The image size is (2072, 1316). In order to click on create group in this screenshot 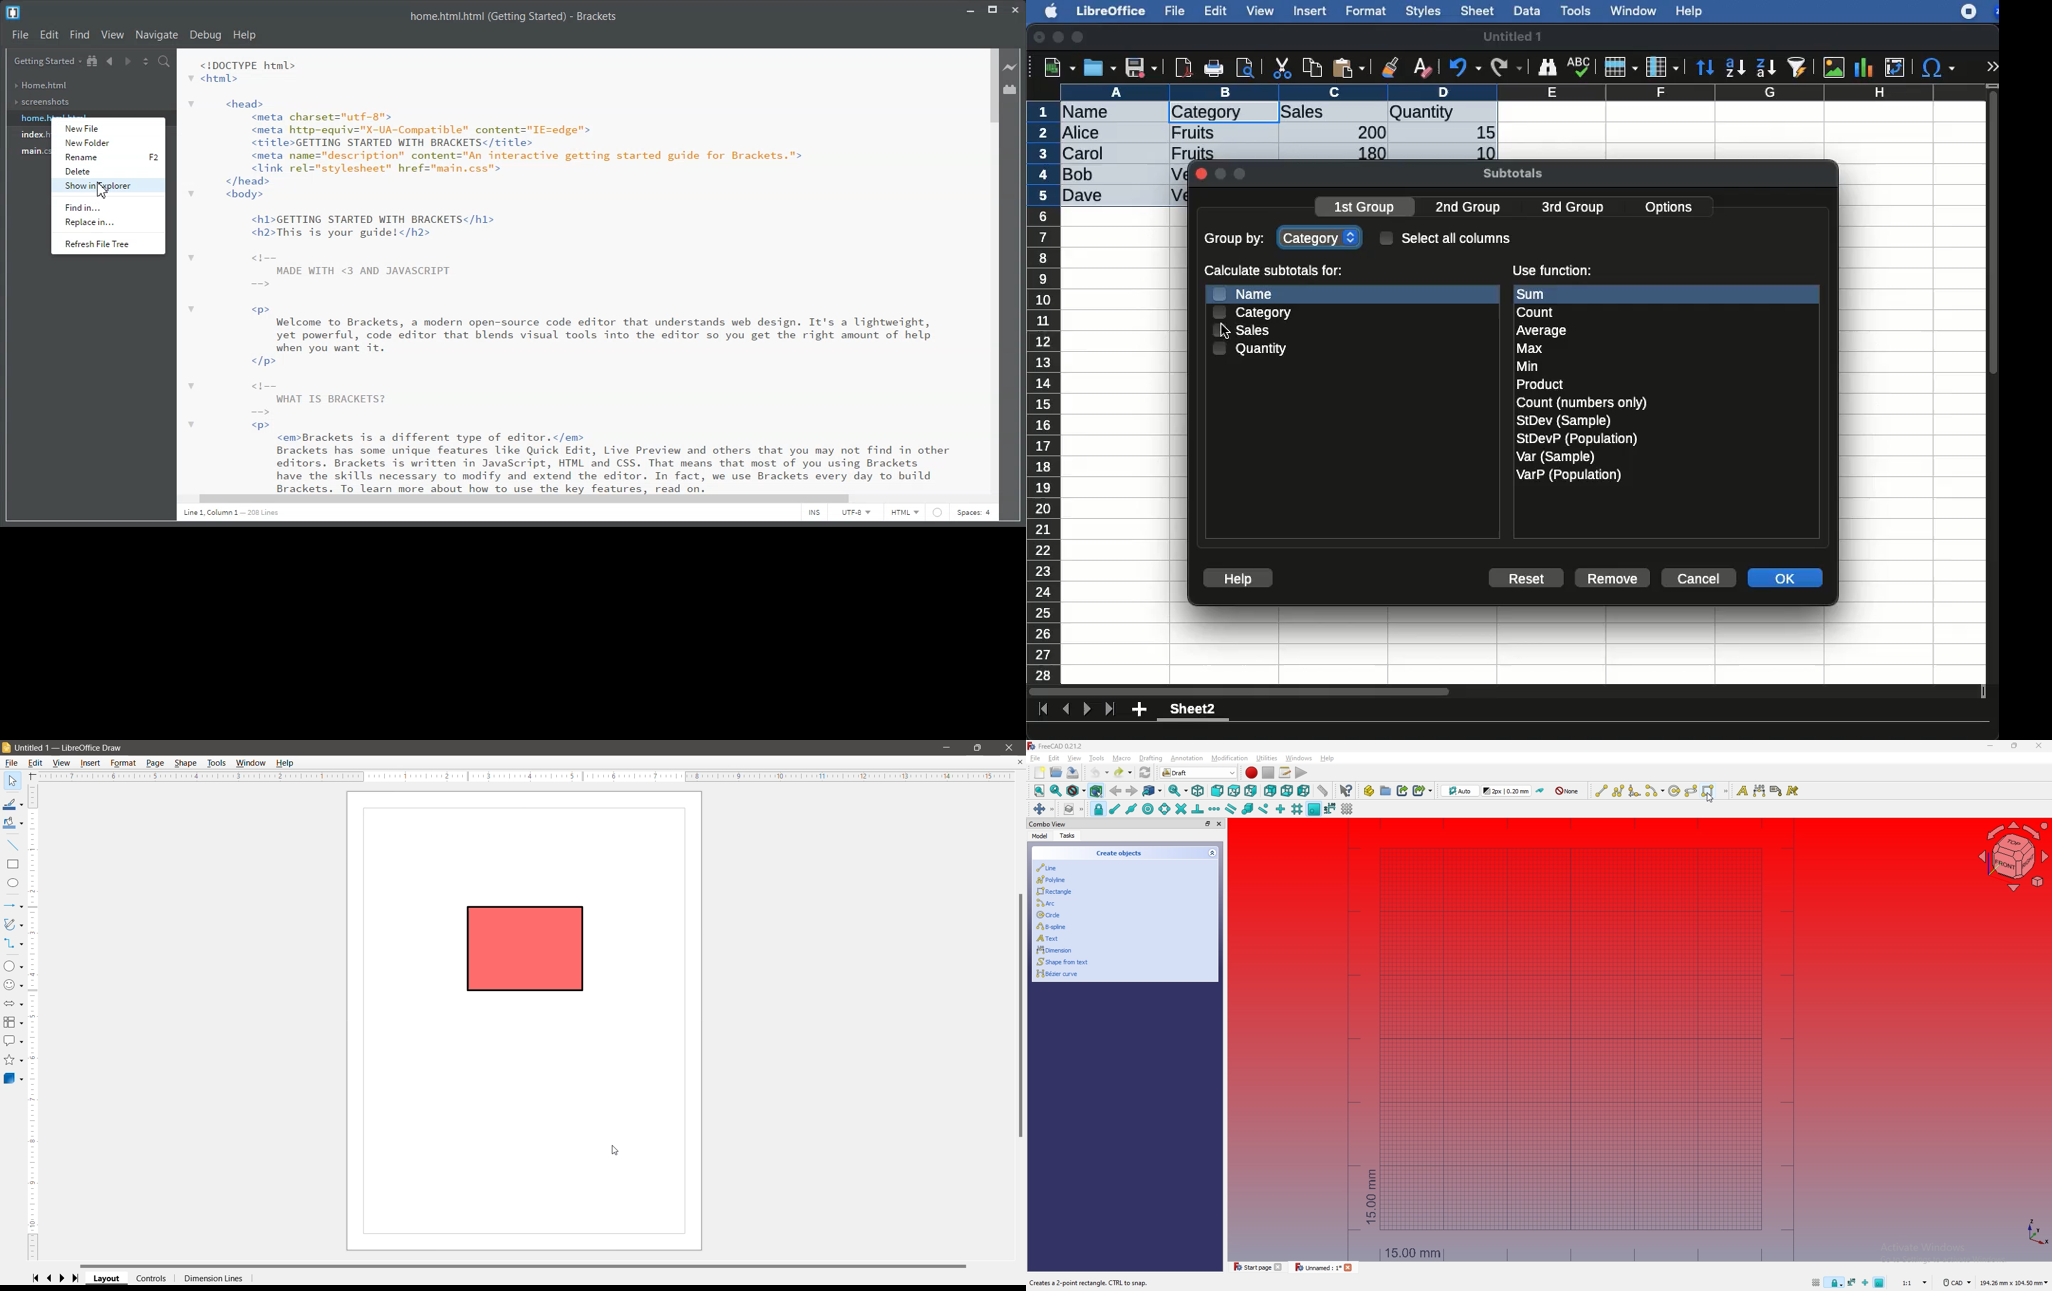, I will do `click(1386, 790)`.